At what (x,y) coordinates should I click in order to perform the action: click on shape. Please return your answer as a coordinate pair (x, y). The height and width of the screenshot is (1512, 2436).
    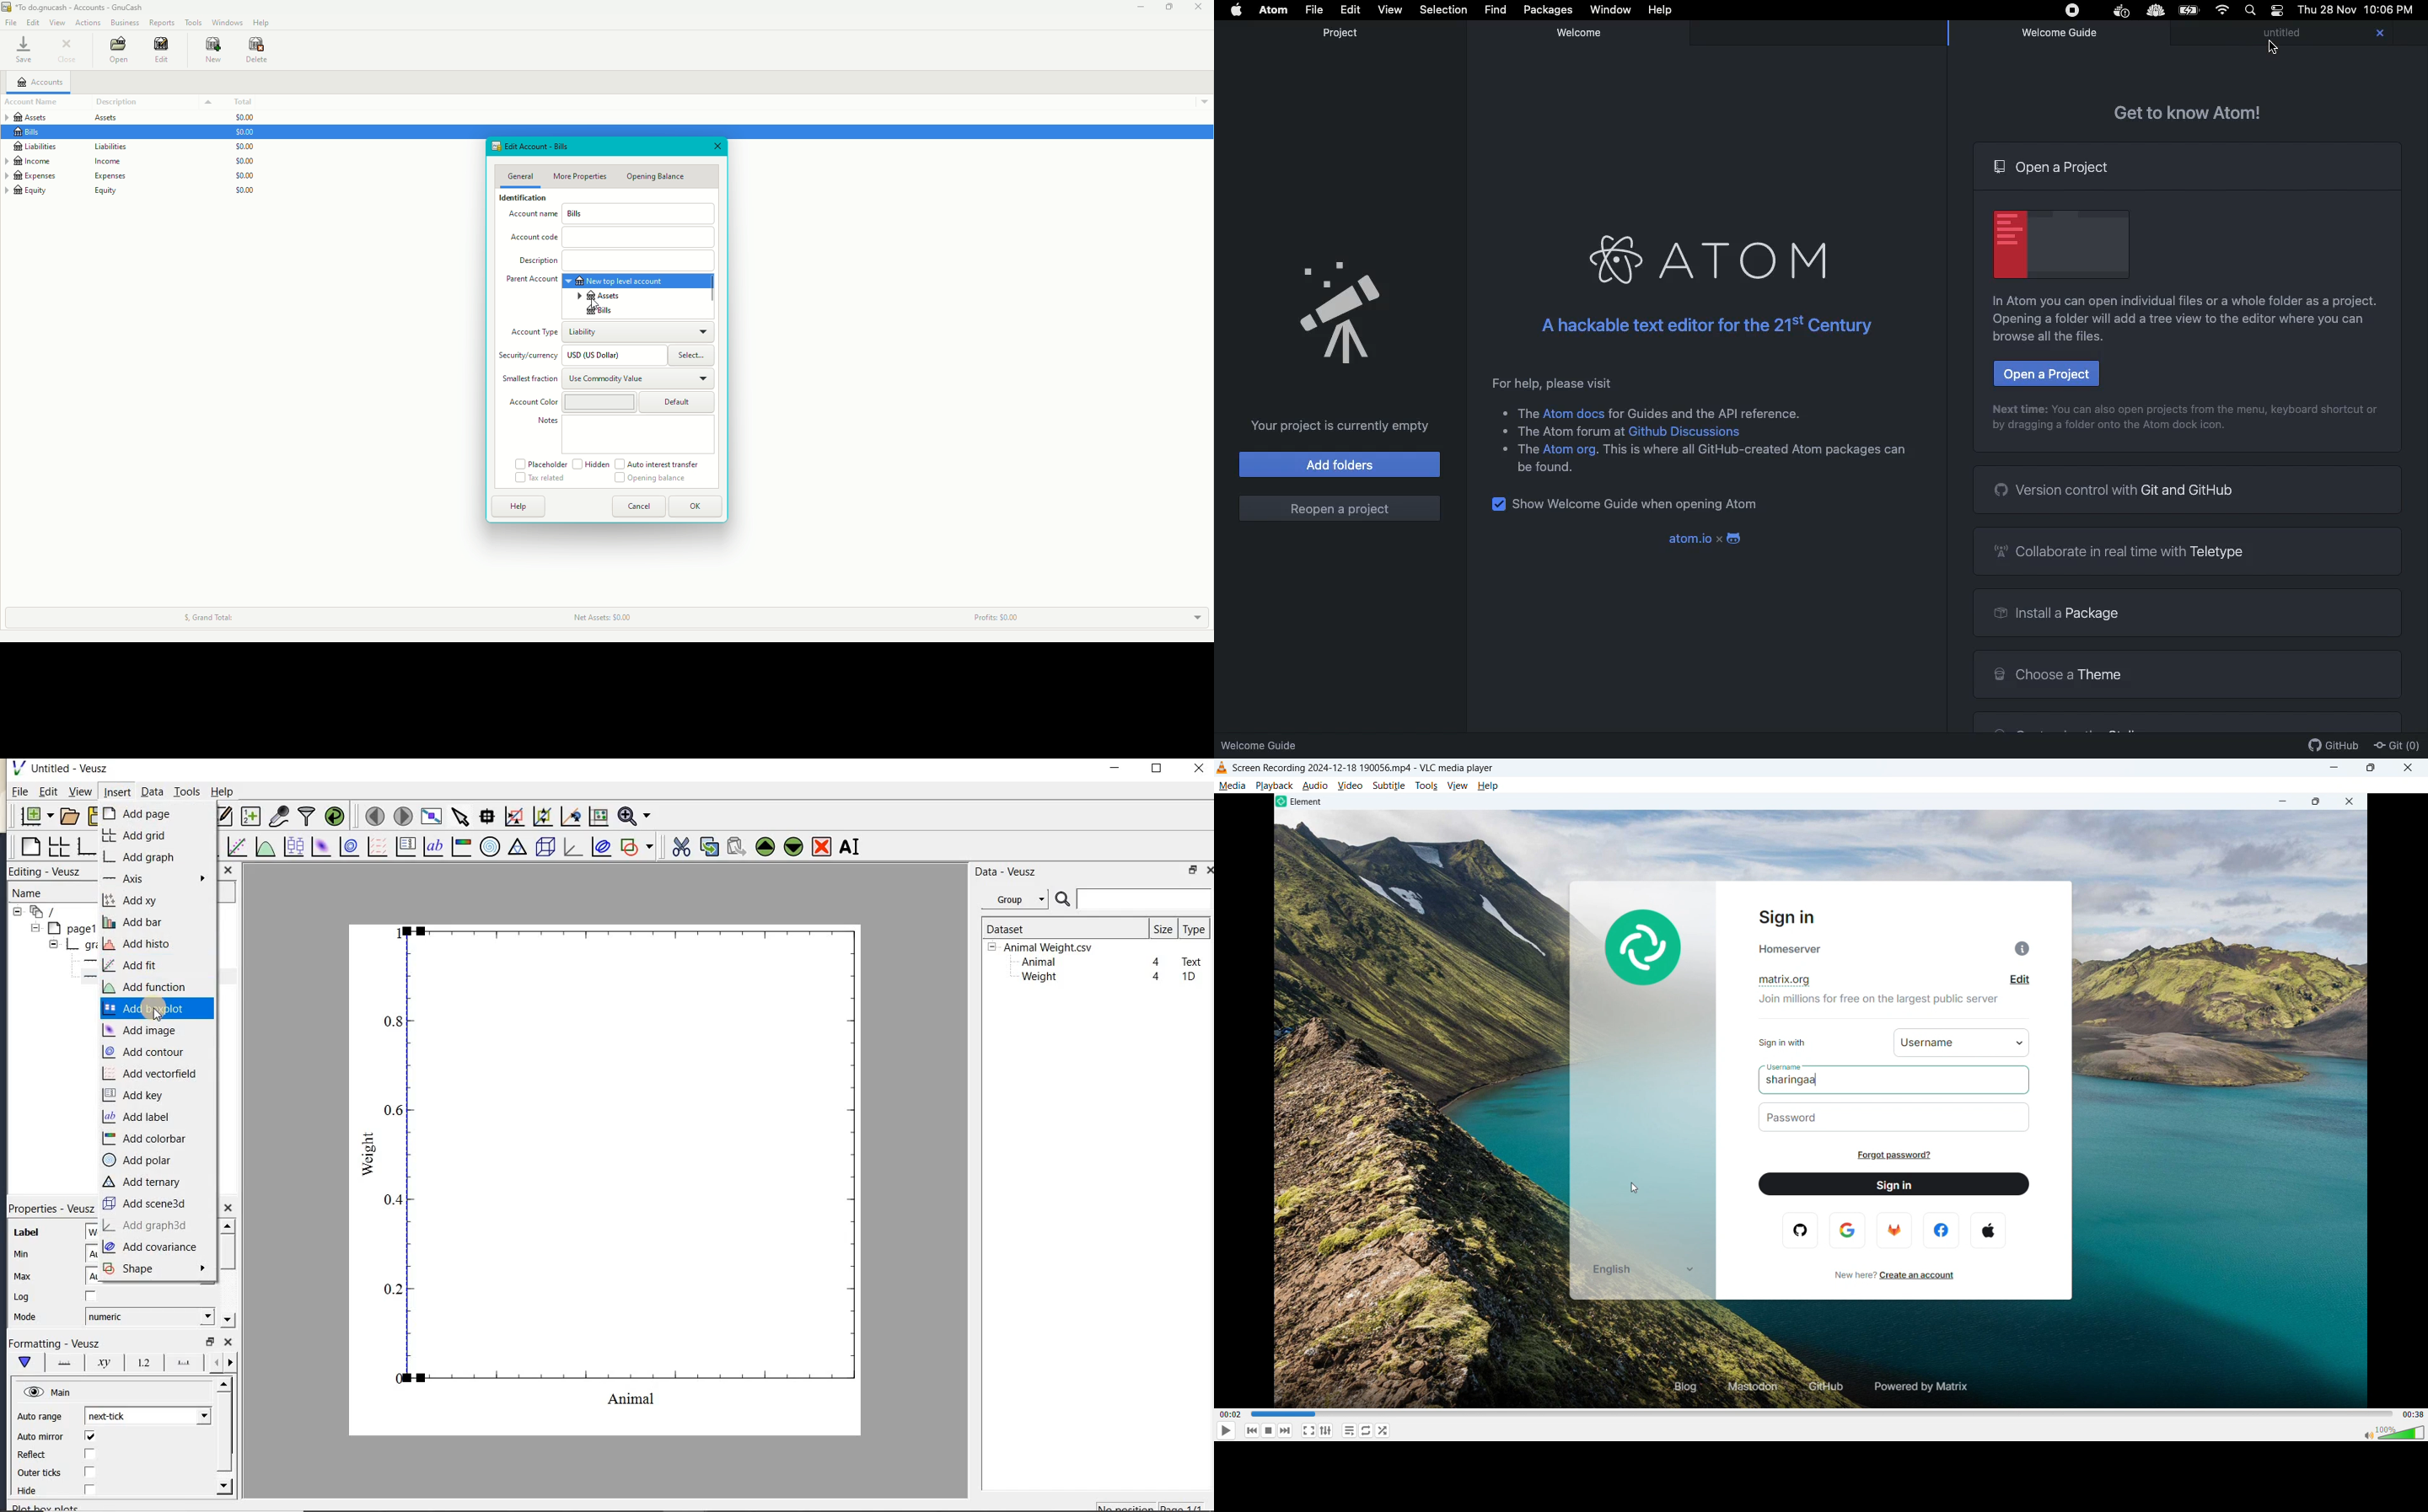
    Looking at the image, I should click on (153, 1268).